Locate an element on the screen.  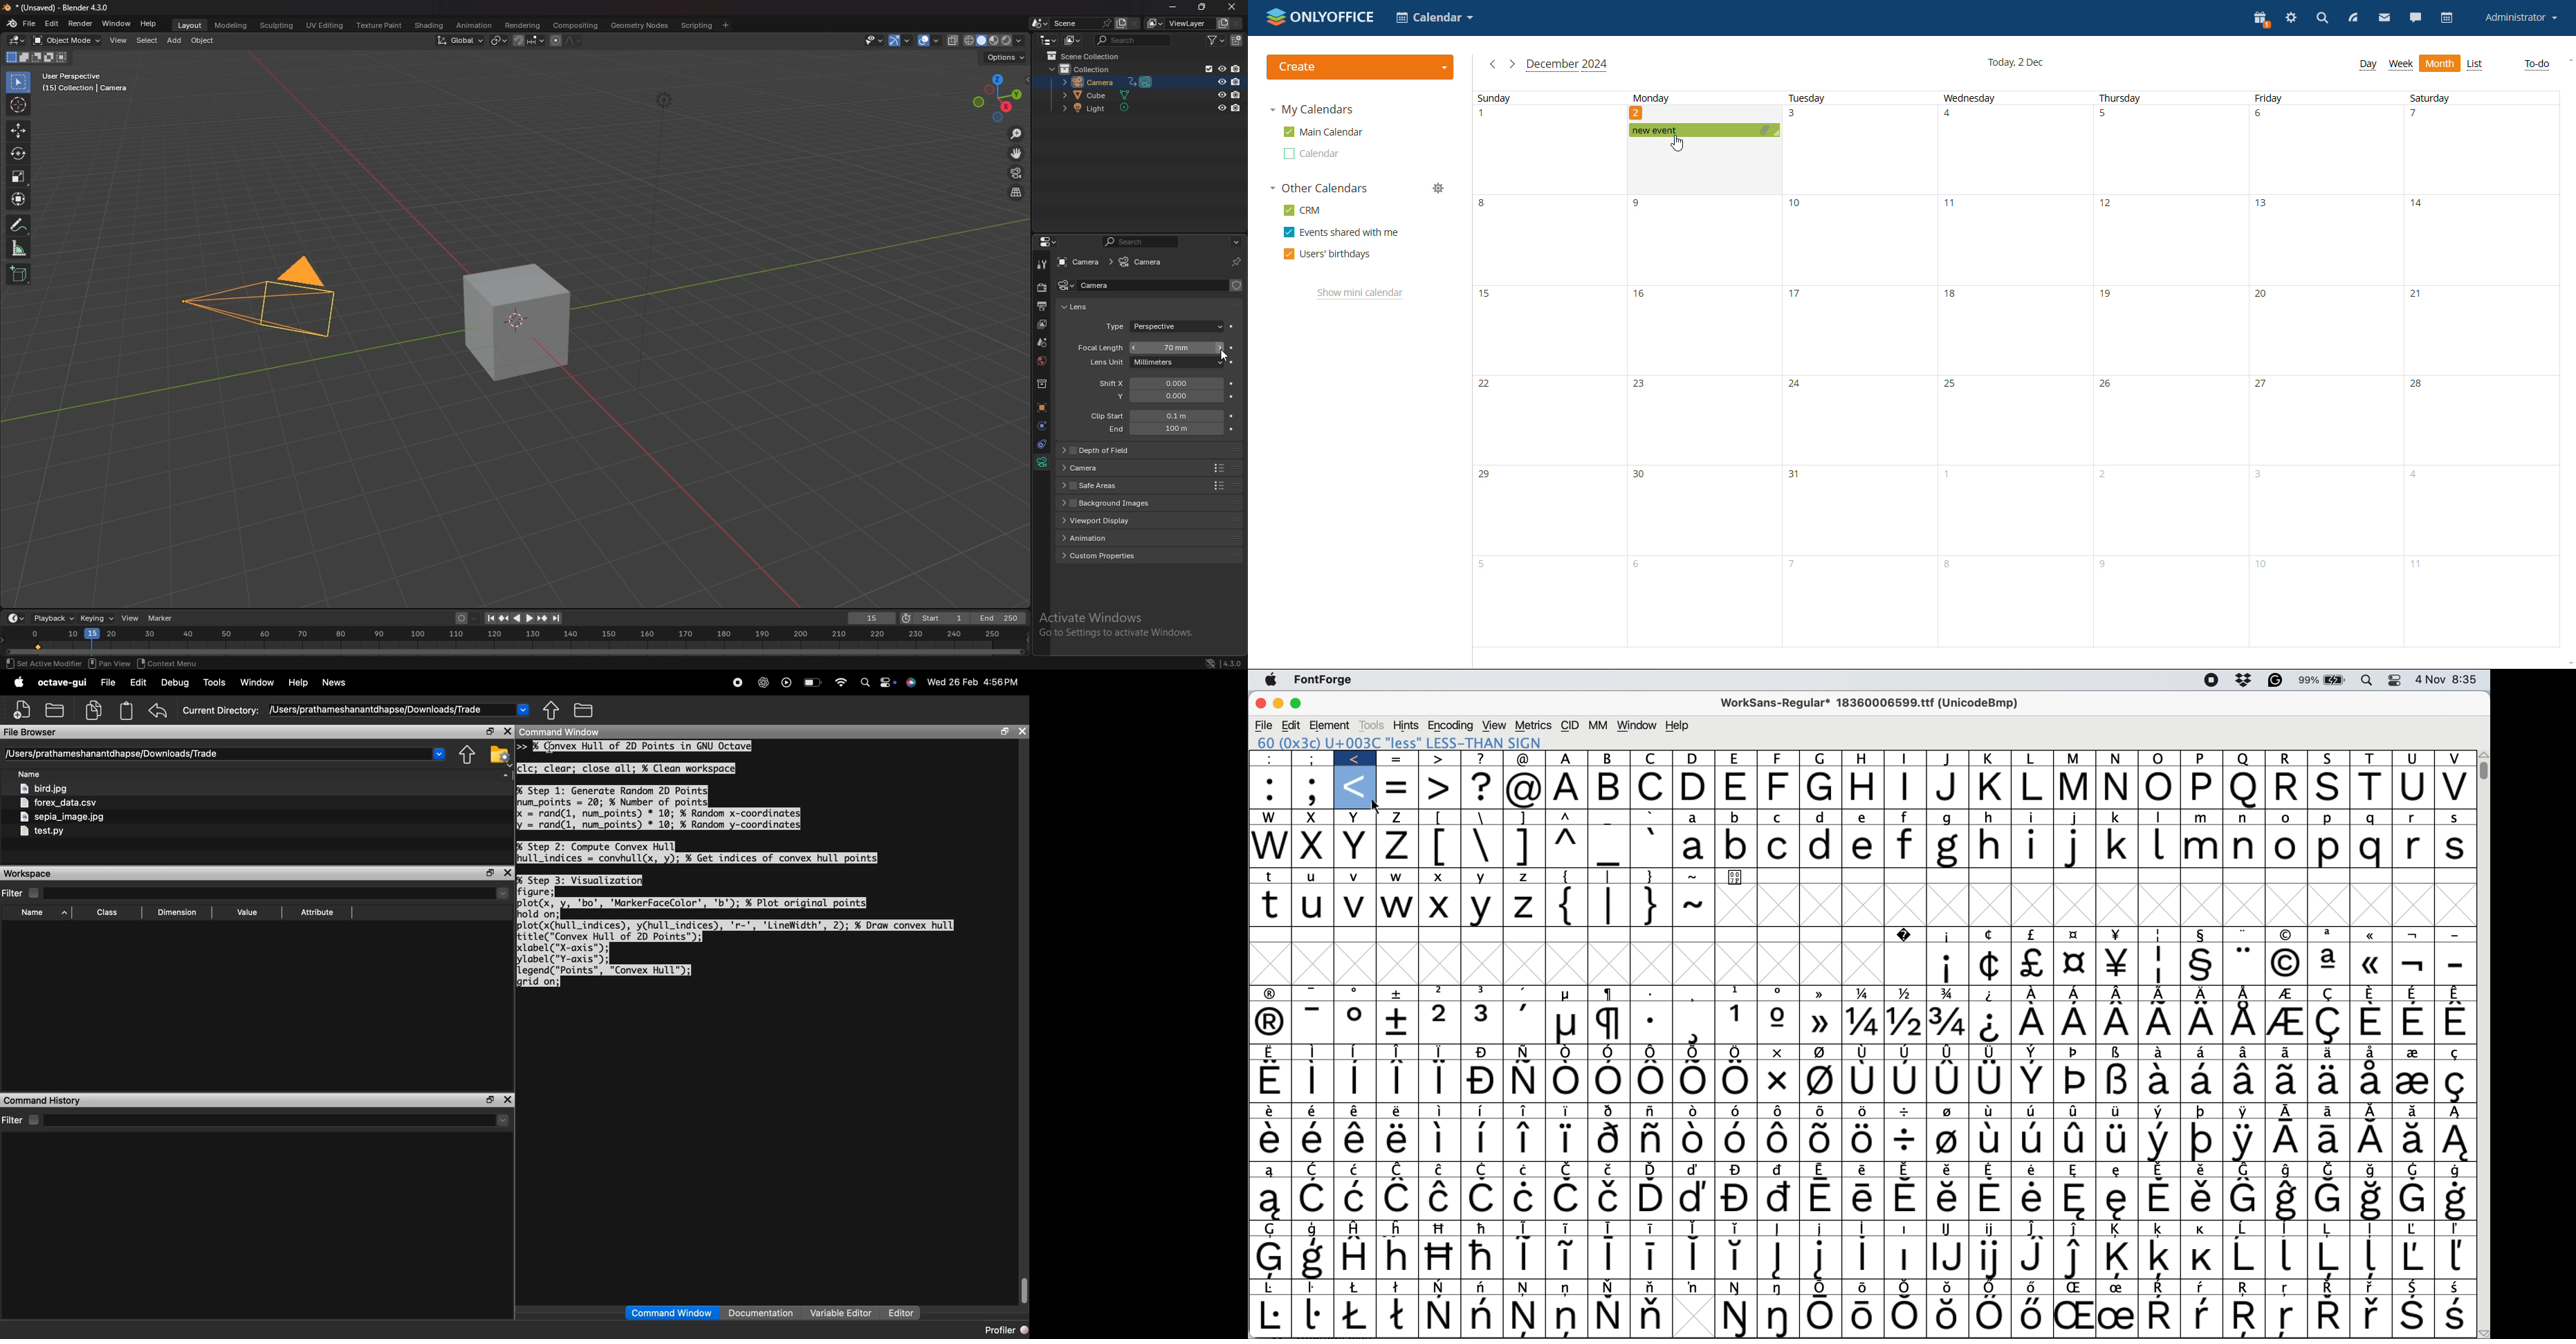
a is located at coordinates (1692, 818).